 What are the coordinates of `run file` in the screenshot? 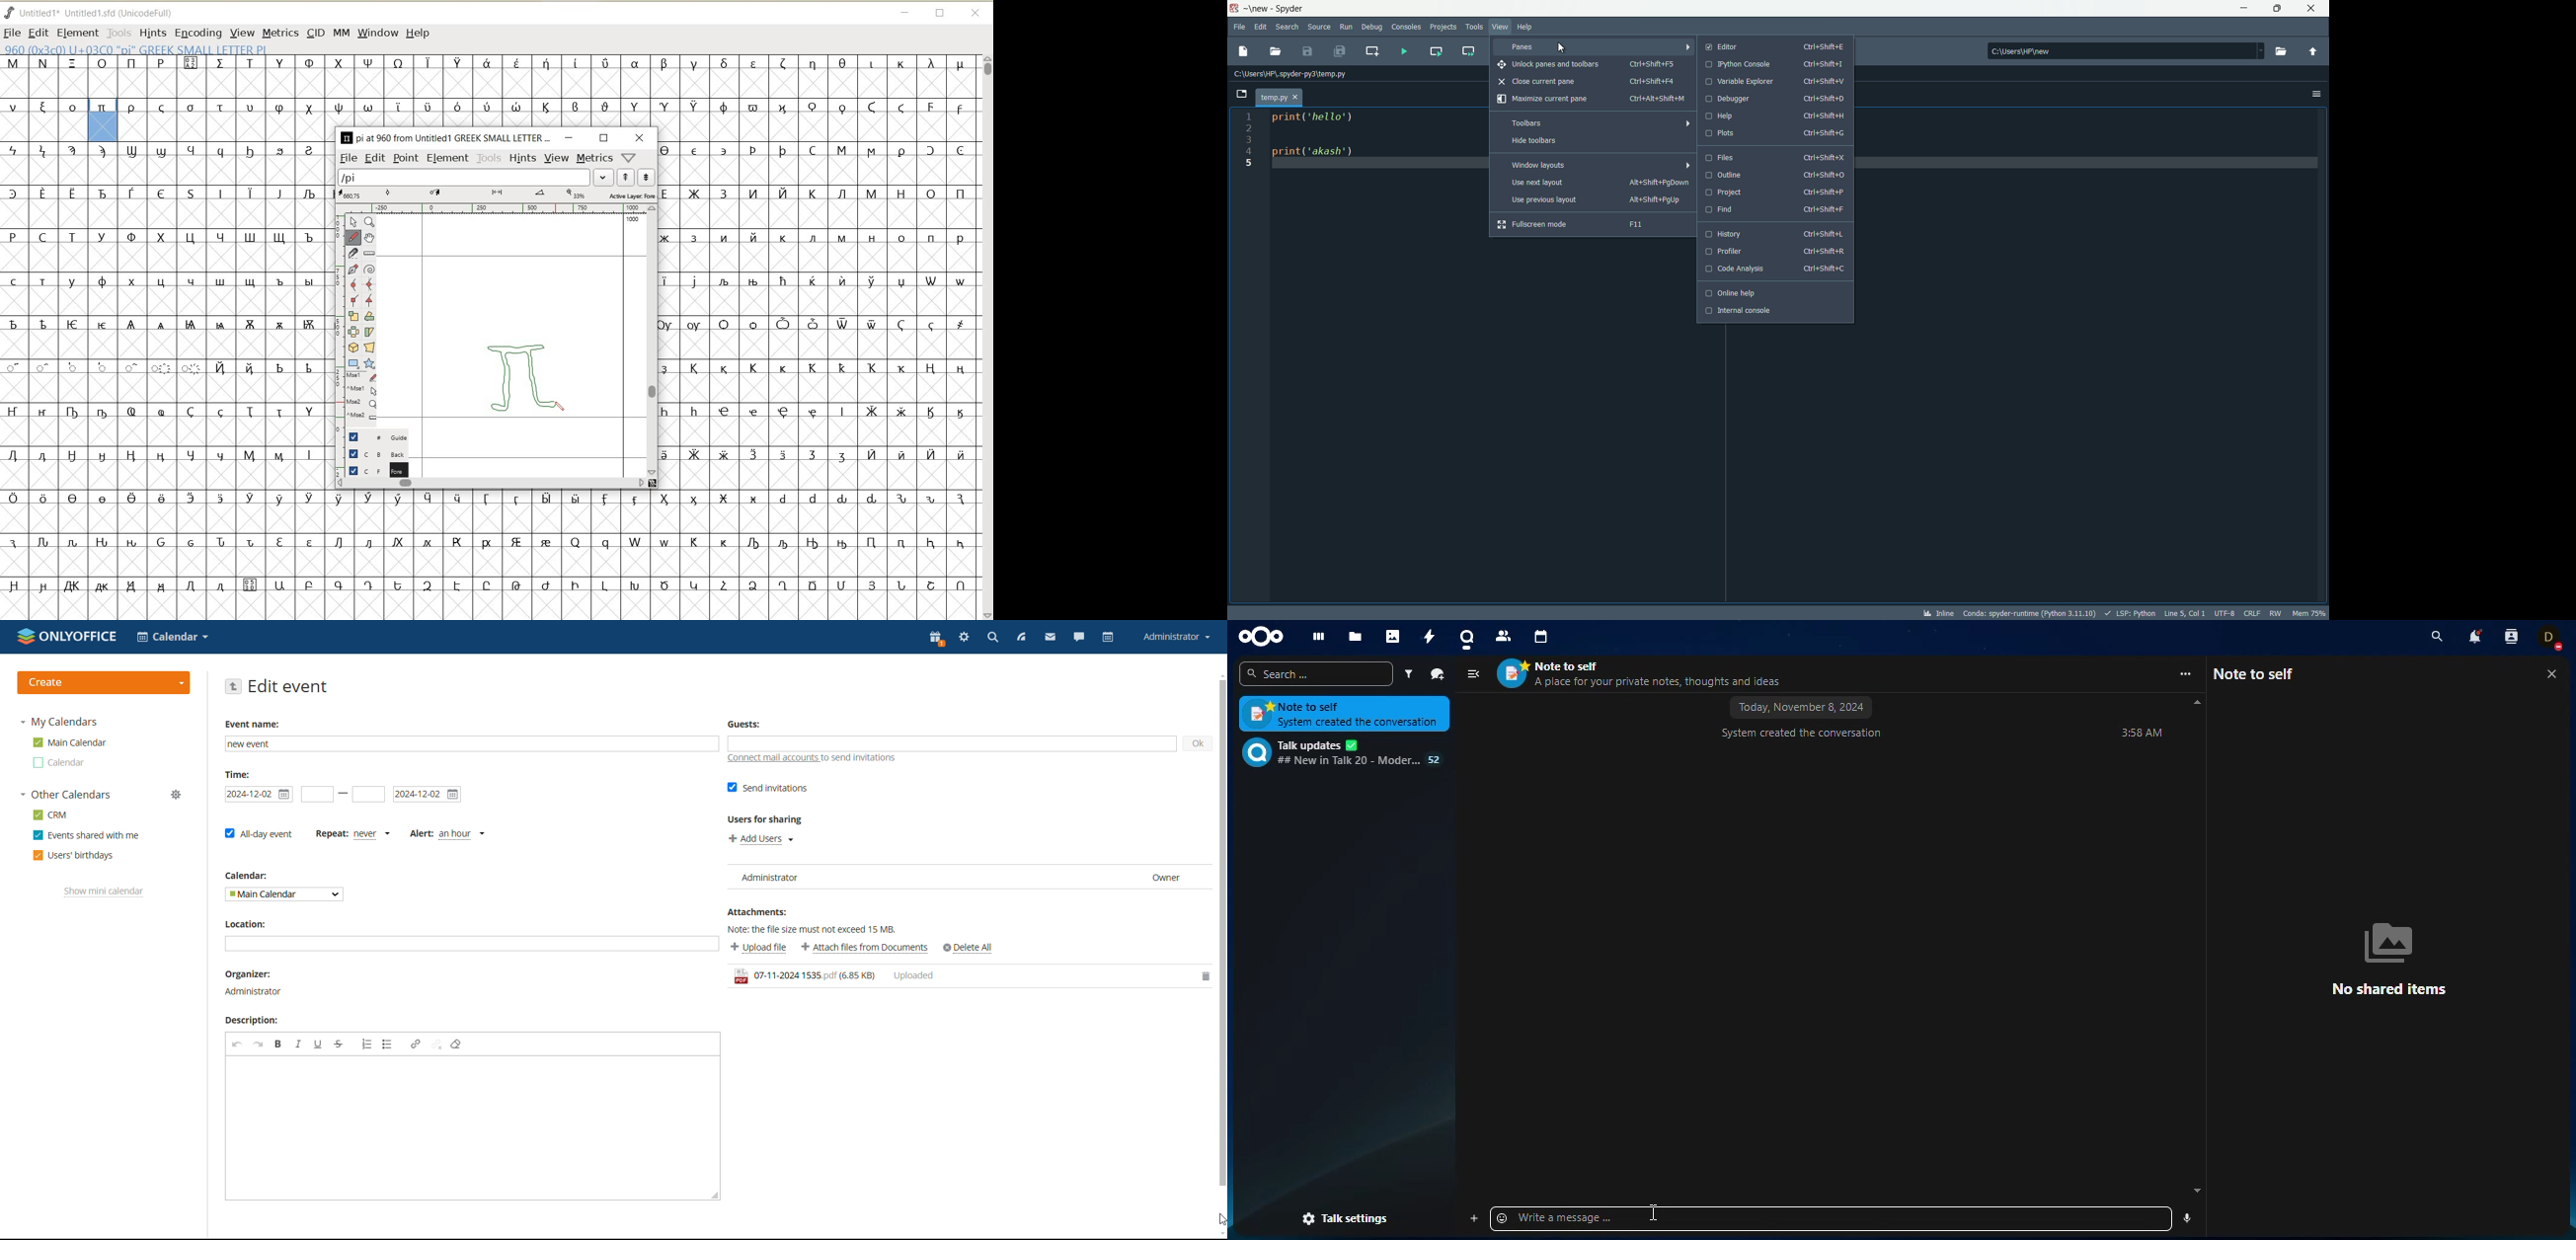 It's located at (1402, 49).